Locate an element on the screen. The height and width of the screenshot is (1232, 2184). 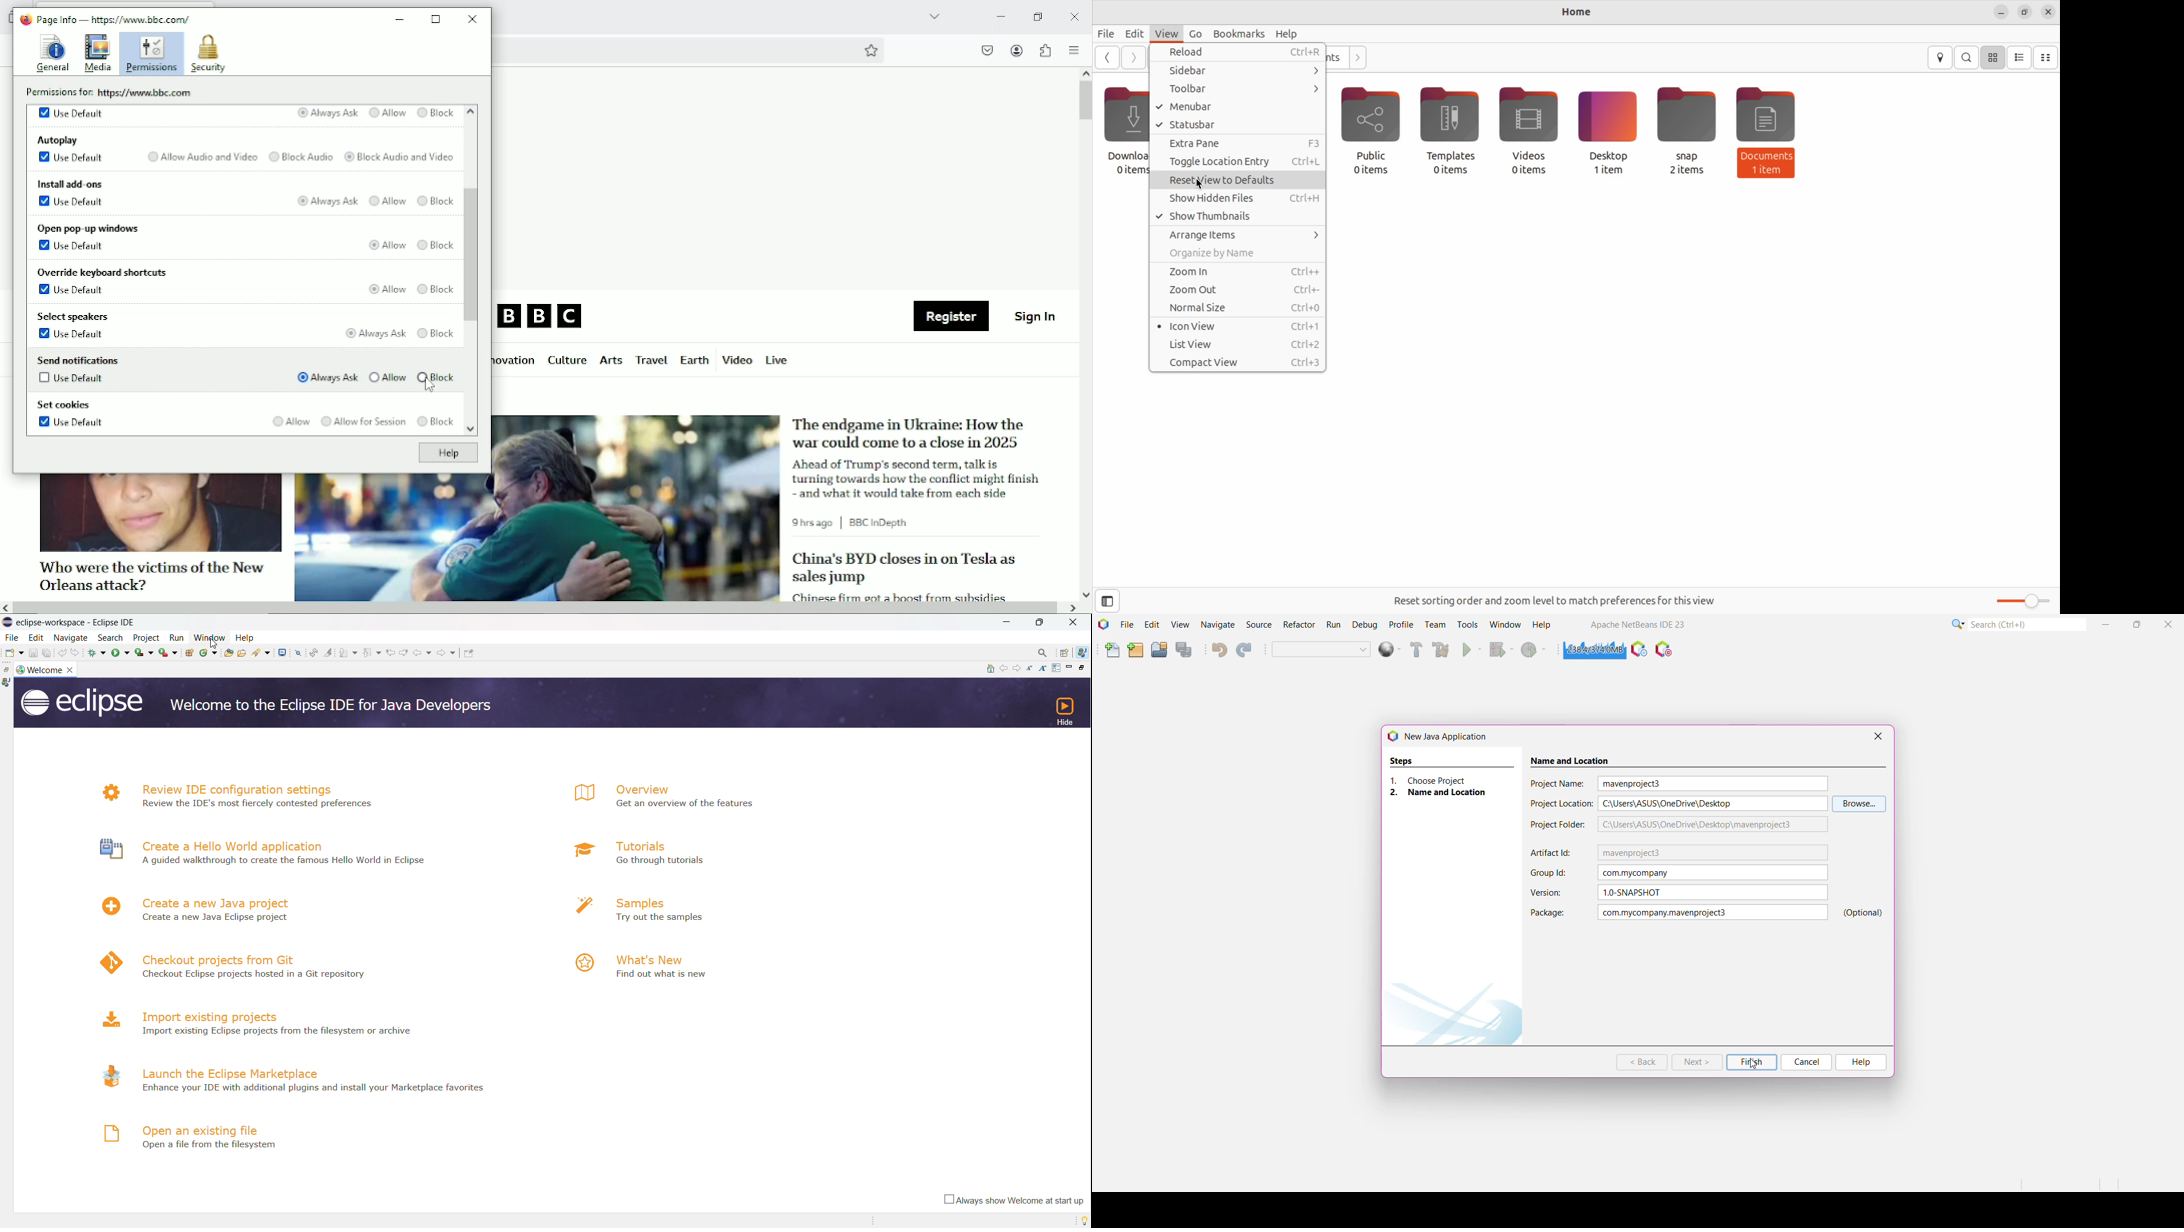
restore is located at coordinates (7, 669).